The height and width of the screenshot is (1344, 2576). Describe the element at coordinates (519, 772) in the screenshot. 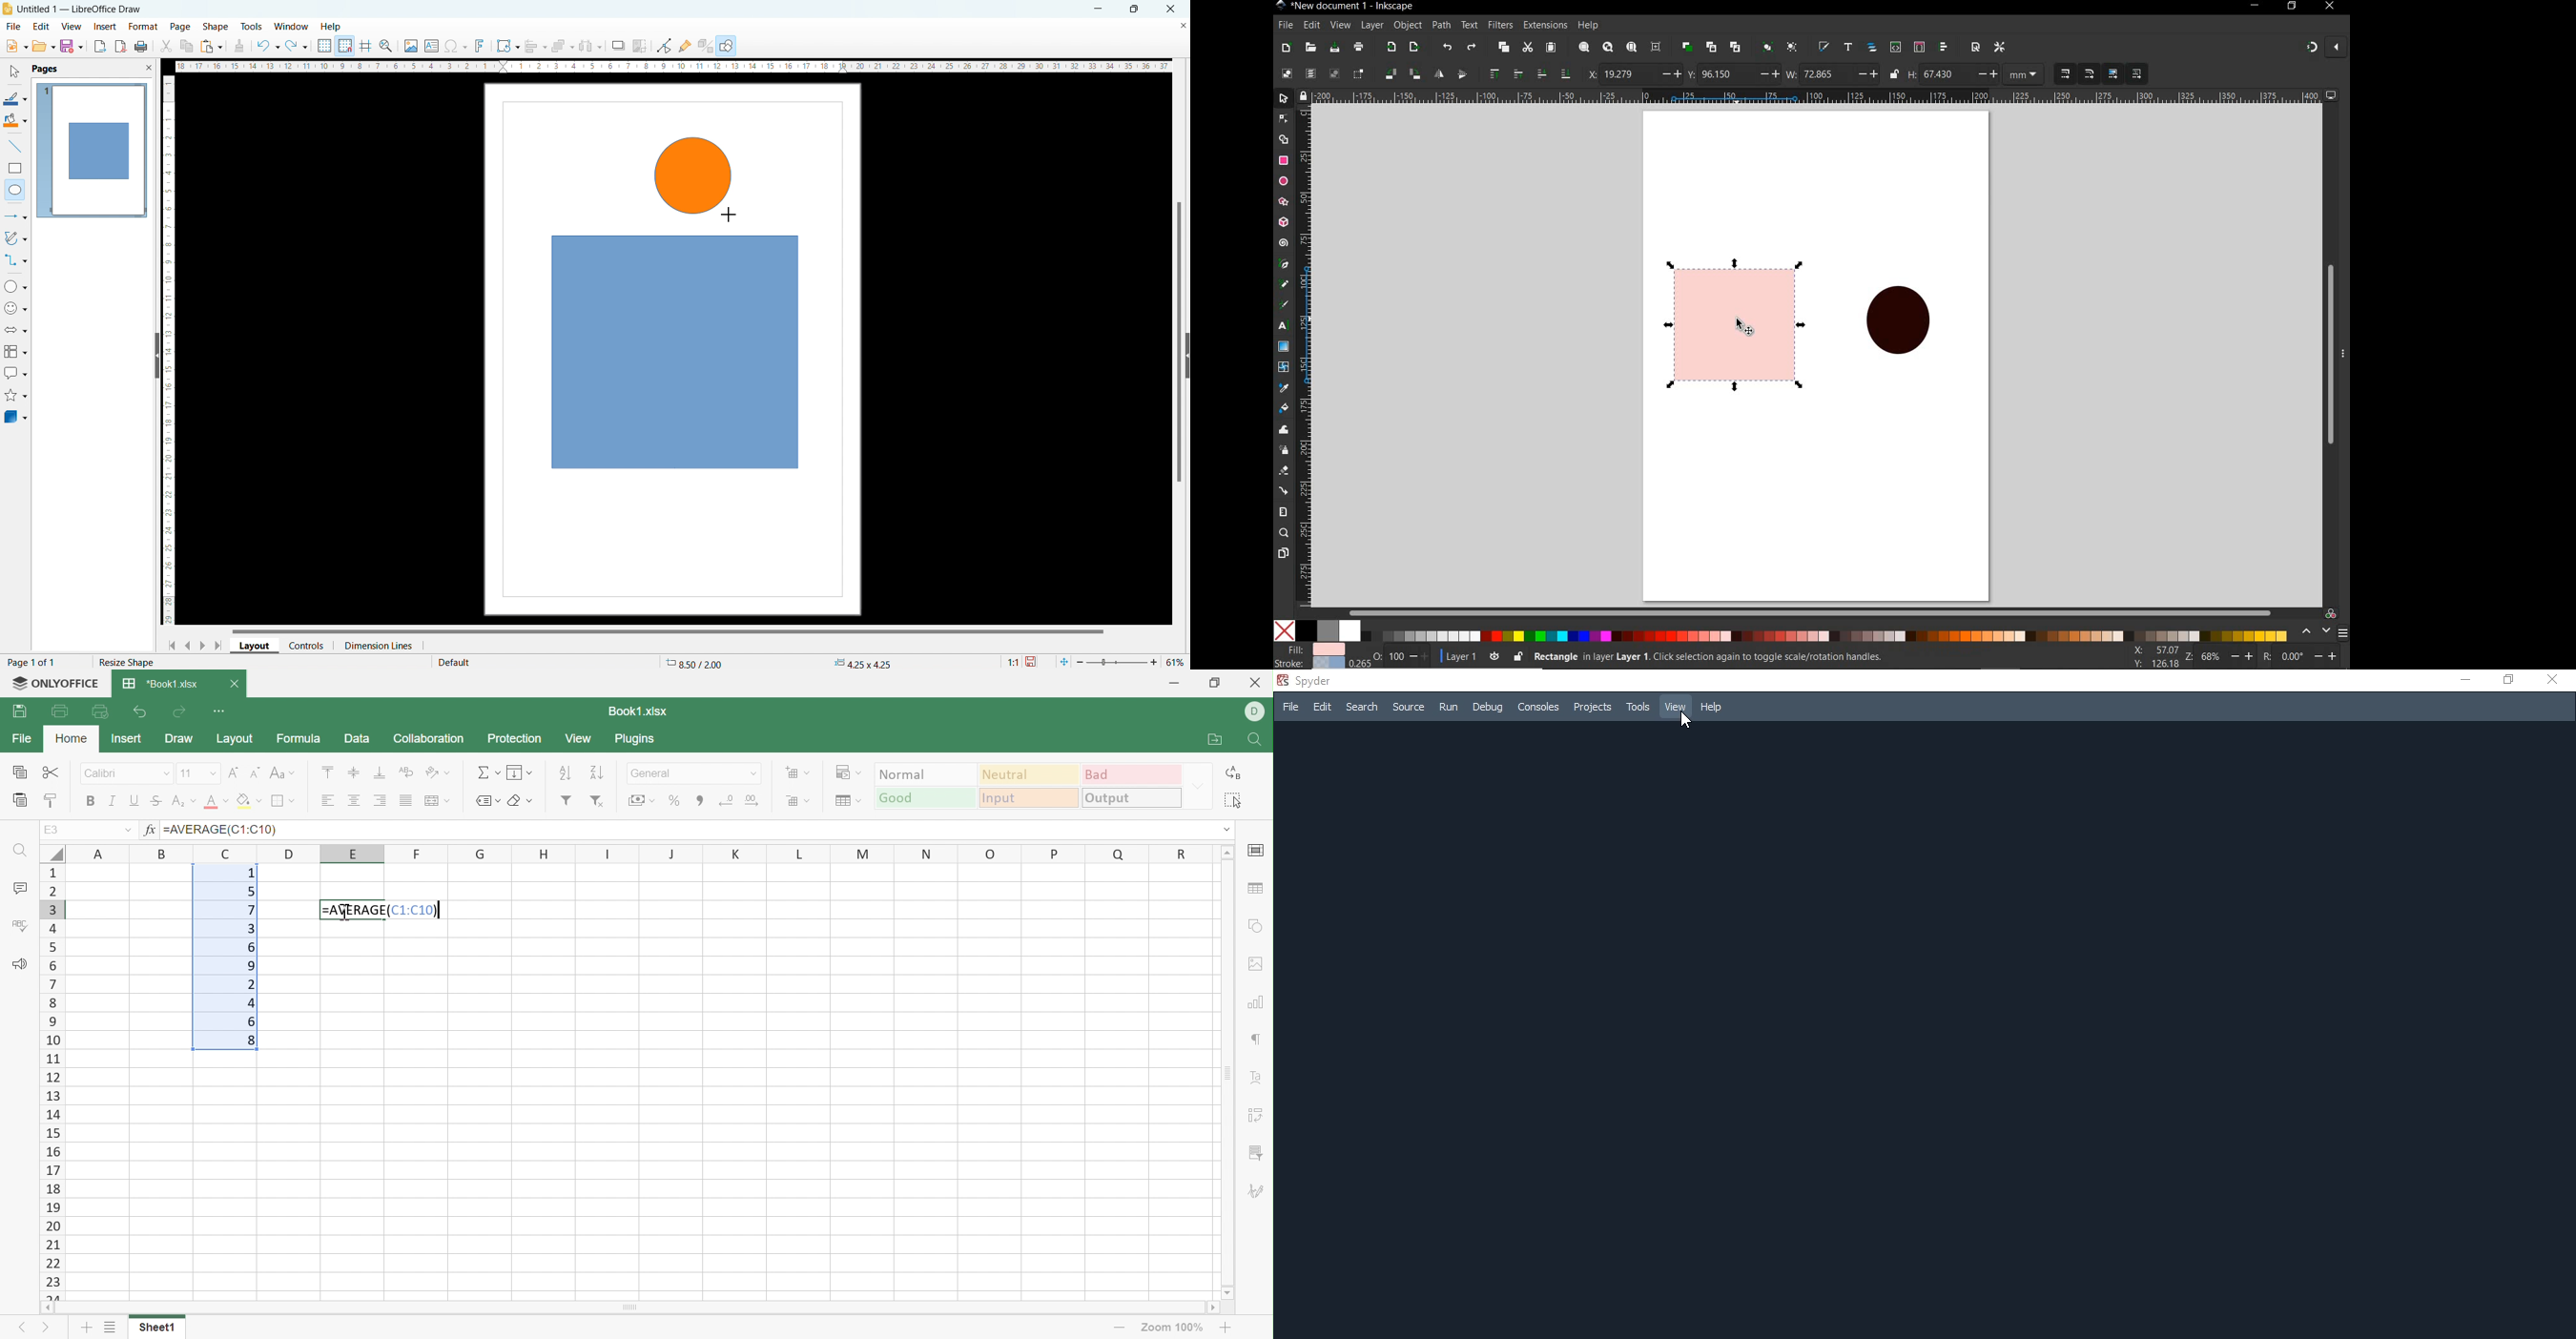

I see `Fill` at that location.